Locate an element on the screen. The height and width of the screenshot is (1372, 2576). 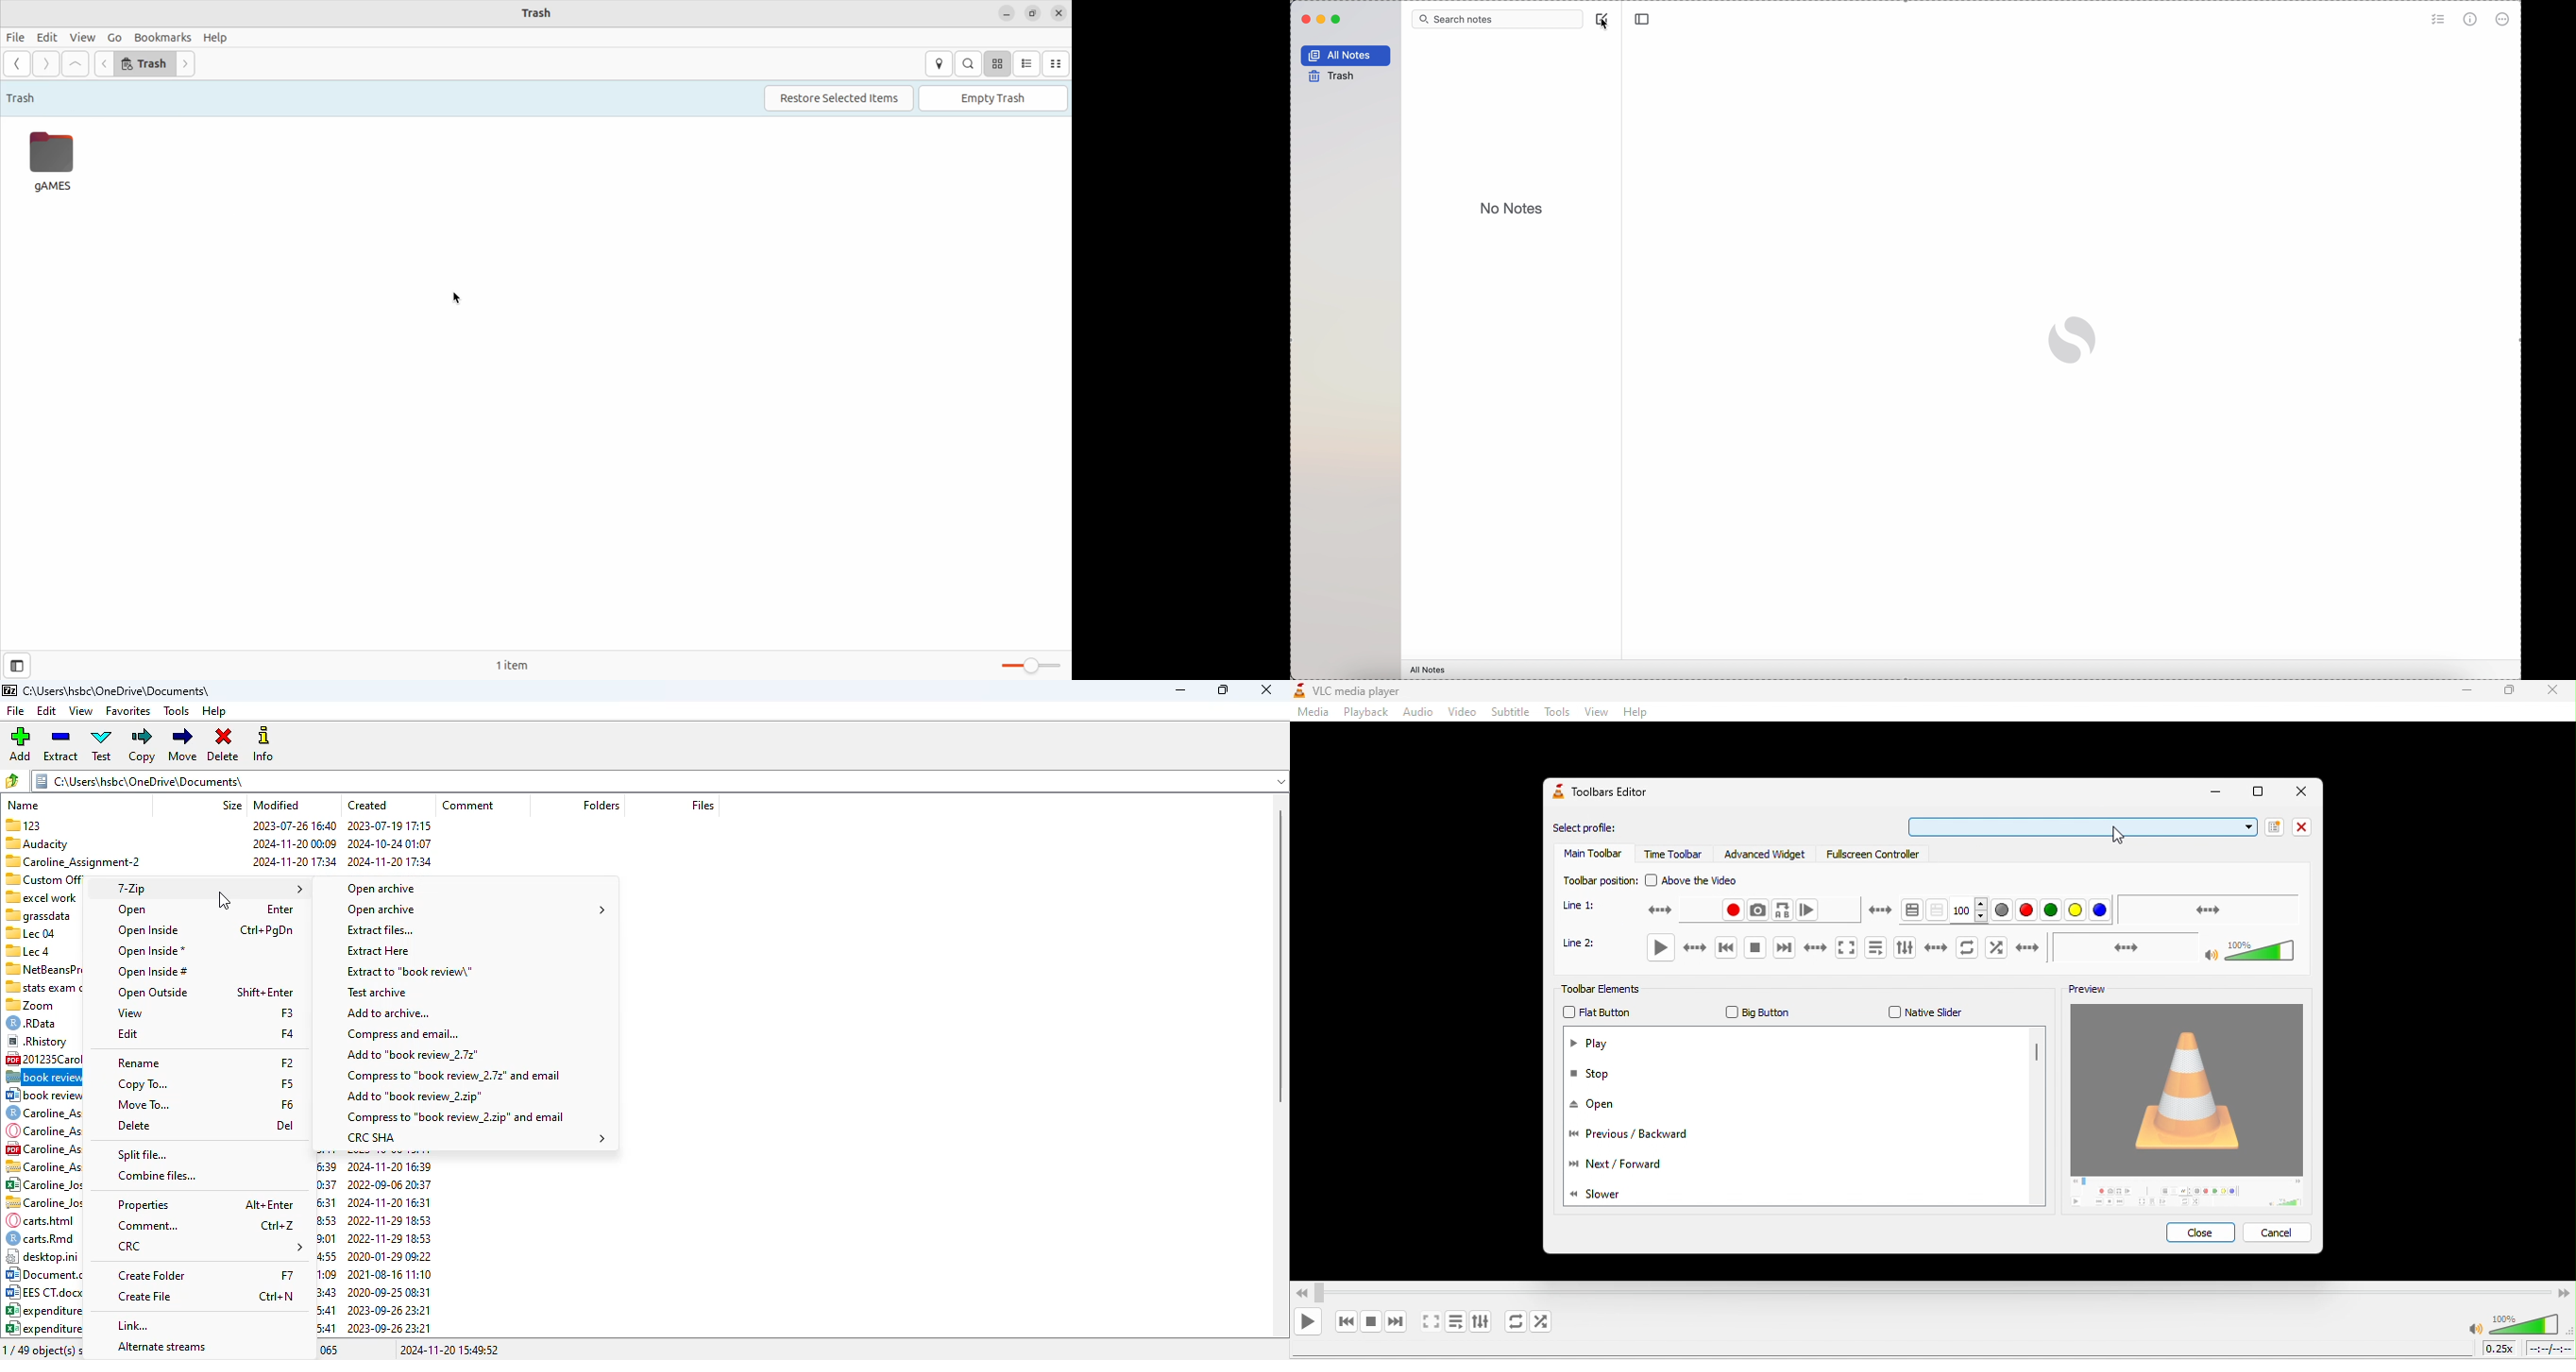
close is located at coordinates (2307, 826).